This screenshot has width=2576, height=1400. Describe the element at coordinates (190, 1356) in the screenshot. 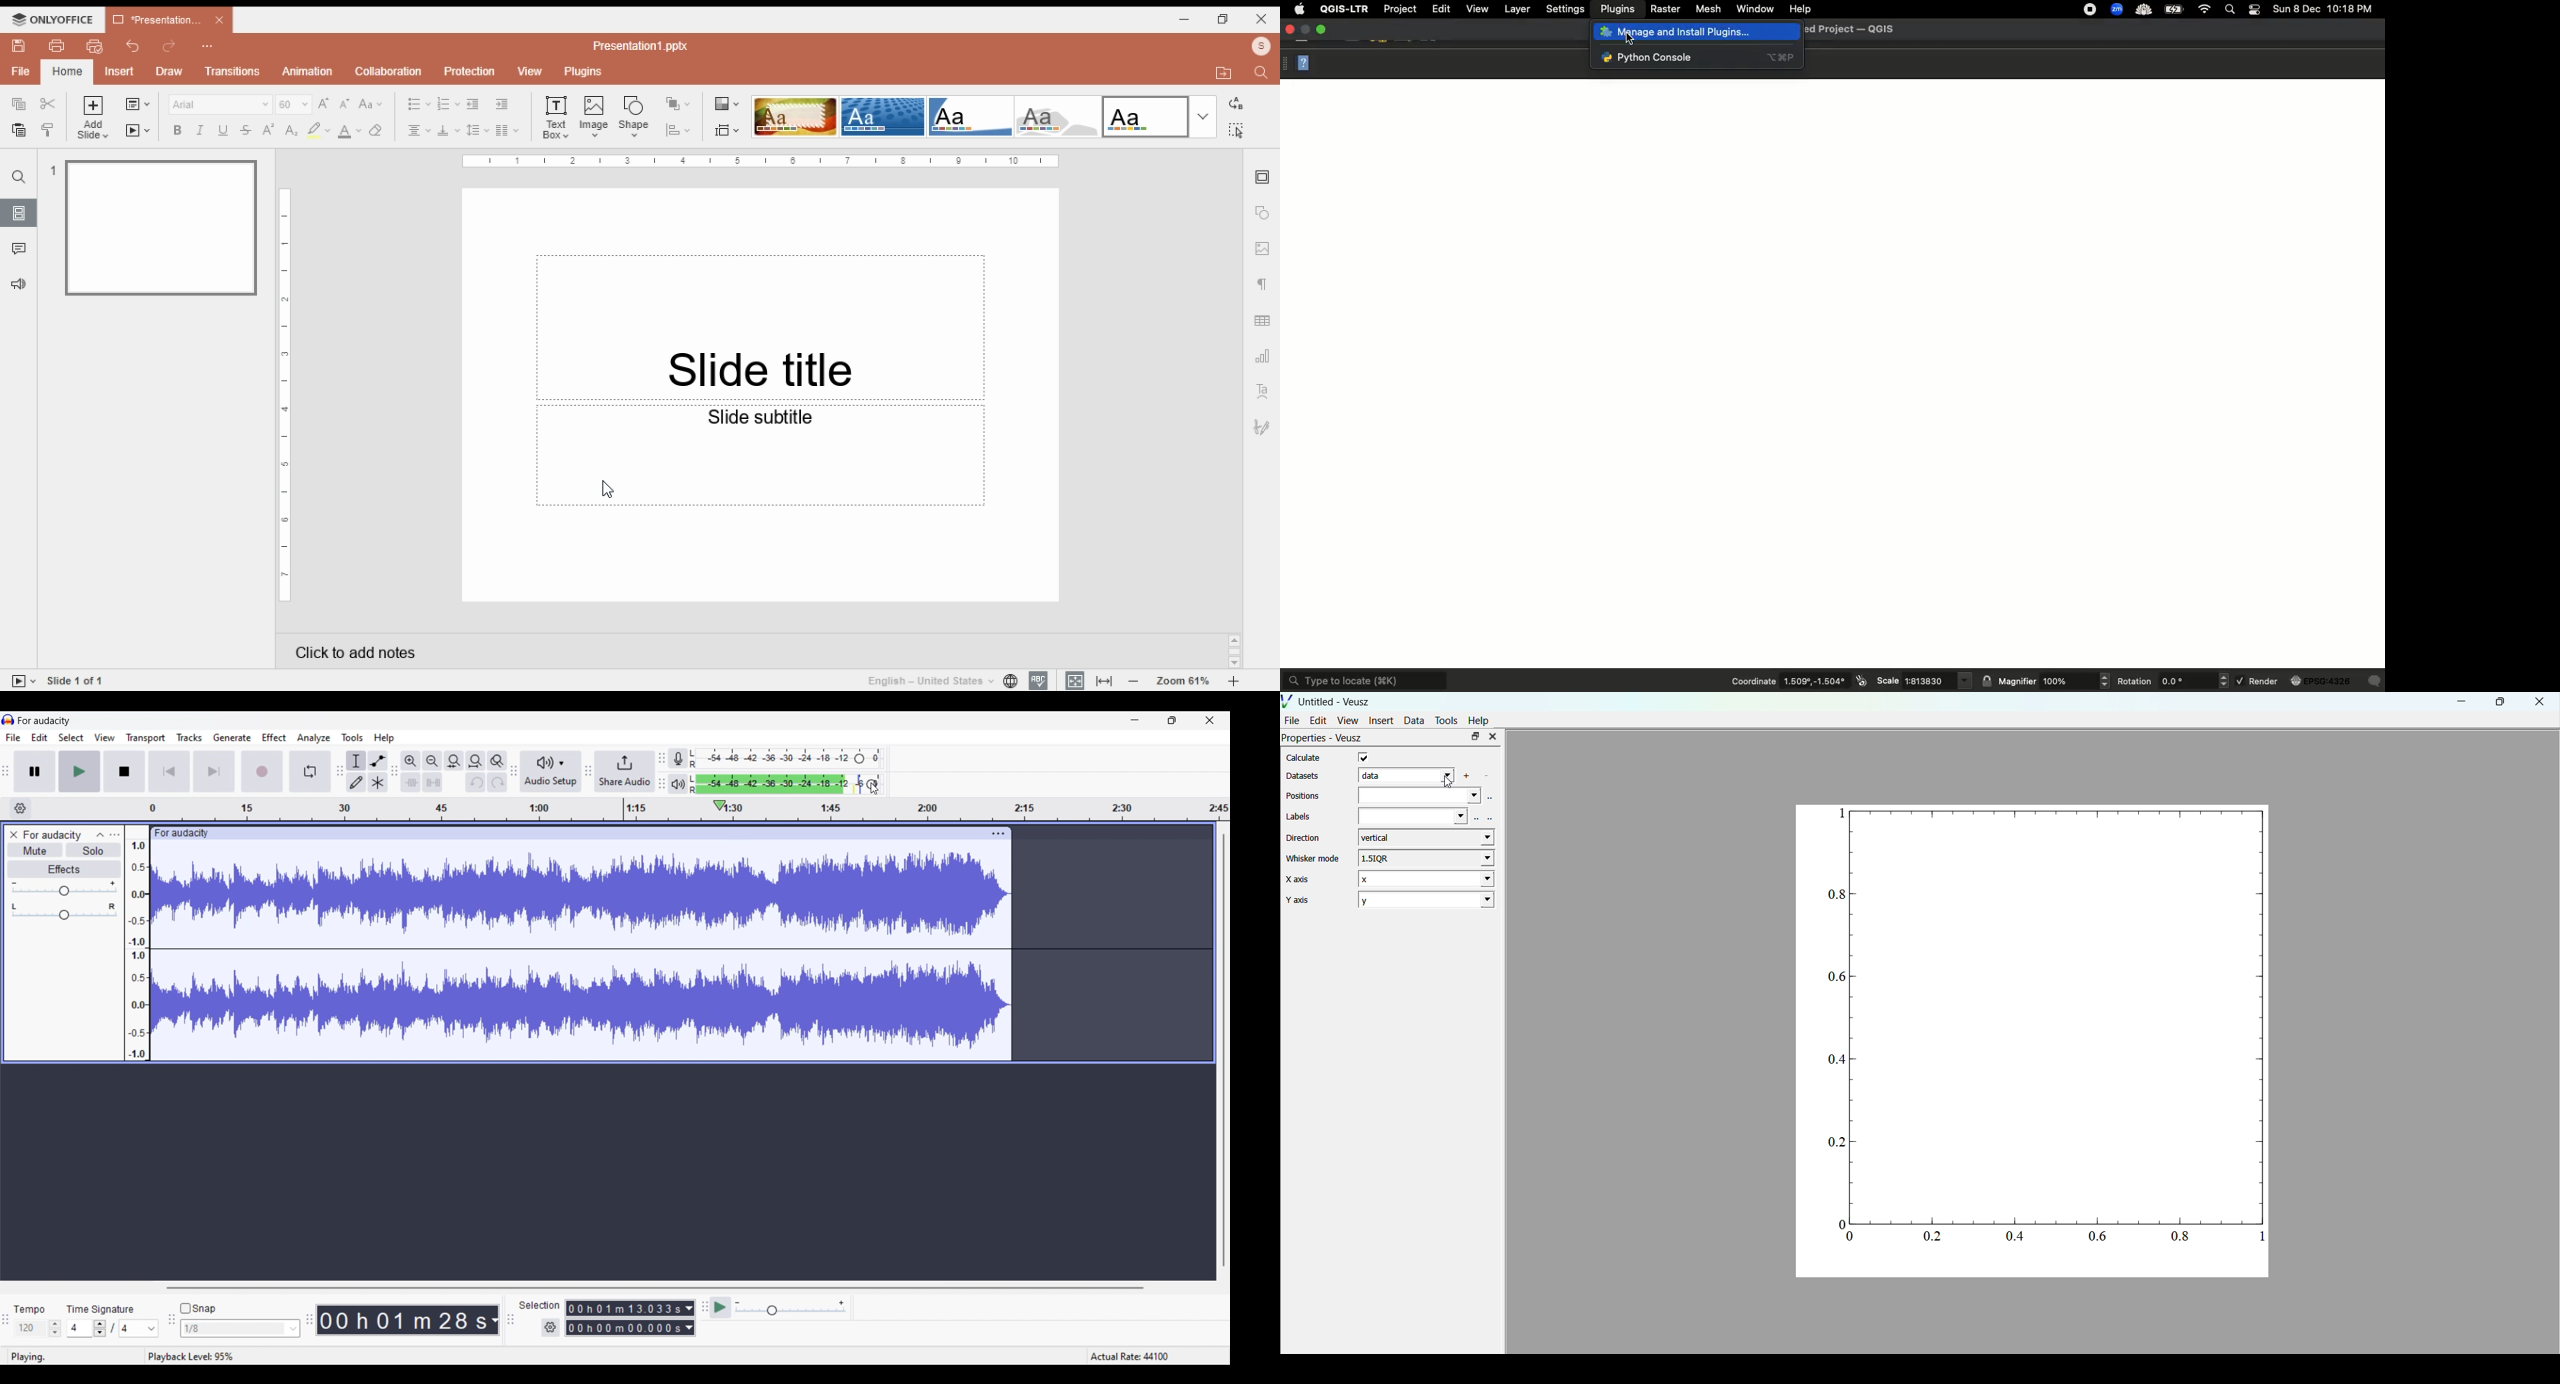

I see `playback level: 95%` at that location.